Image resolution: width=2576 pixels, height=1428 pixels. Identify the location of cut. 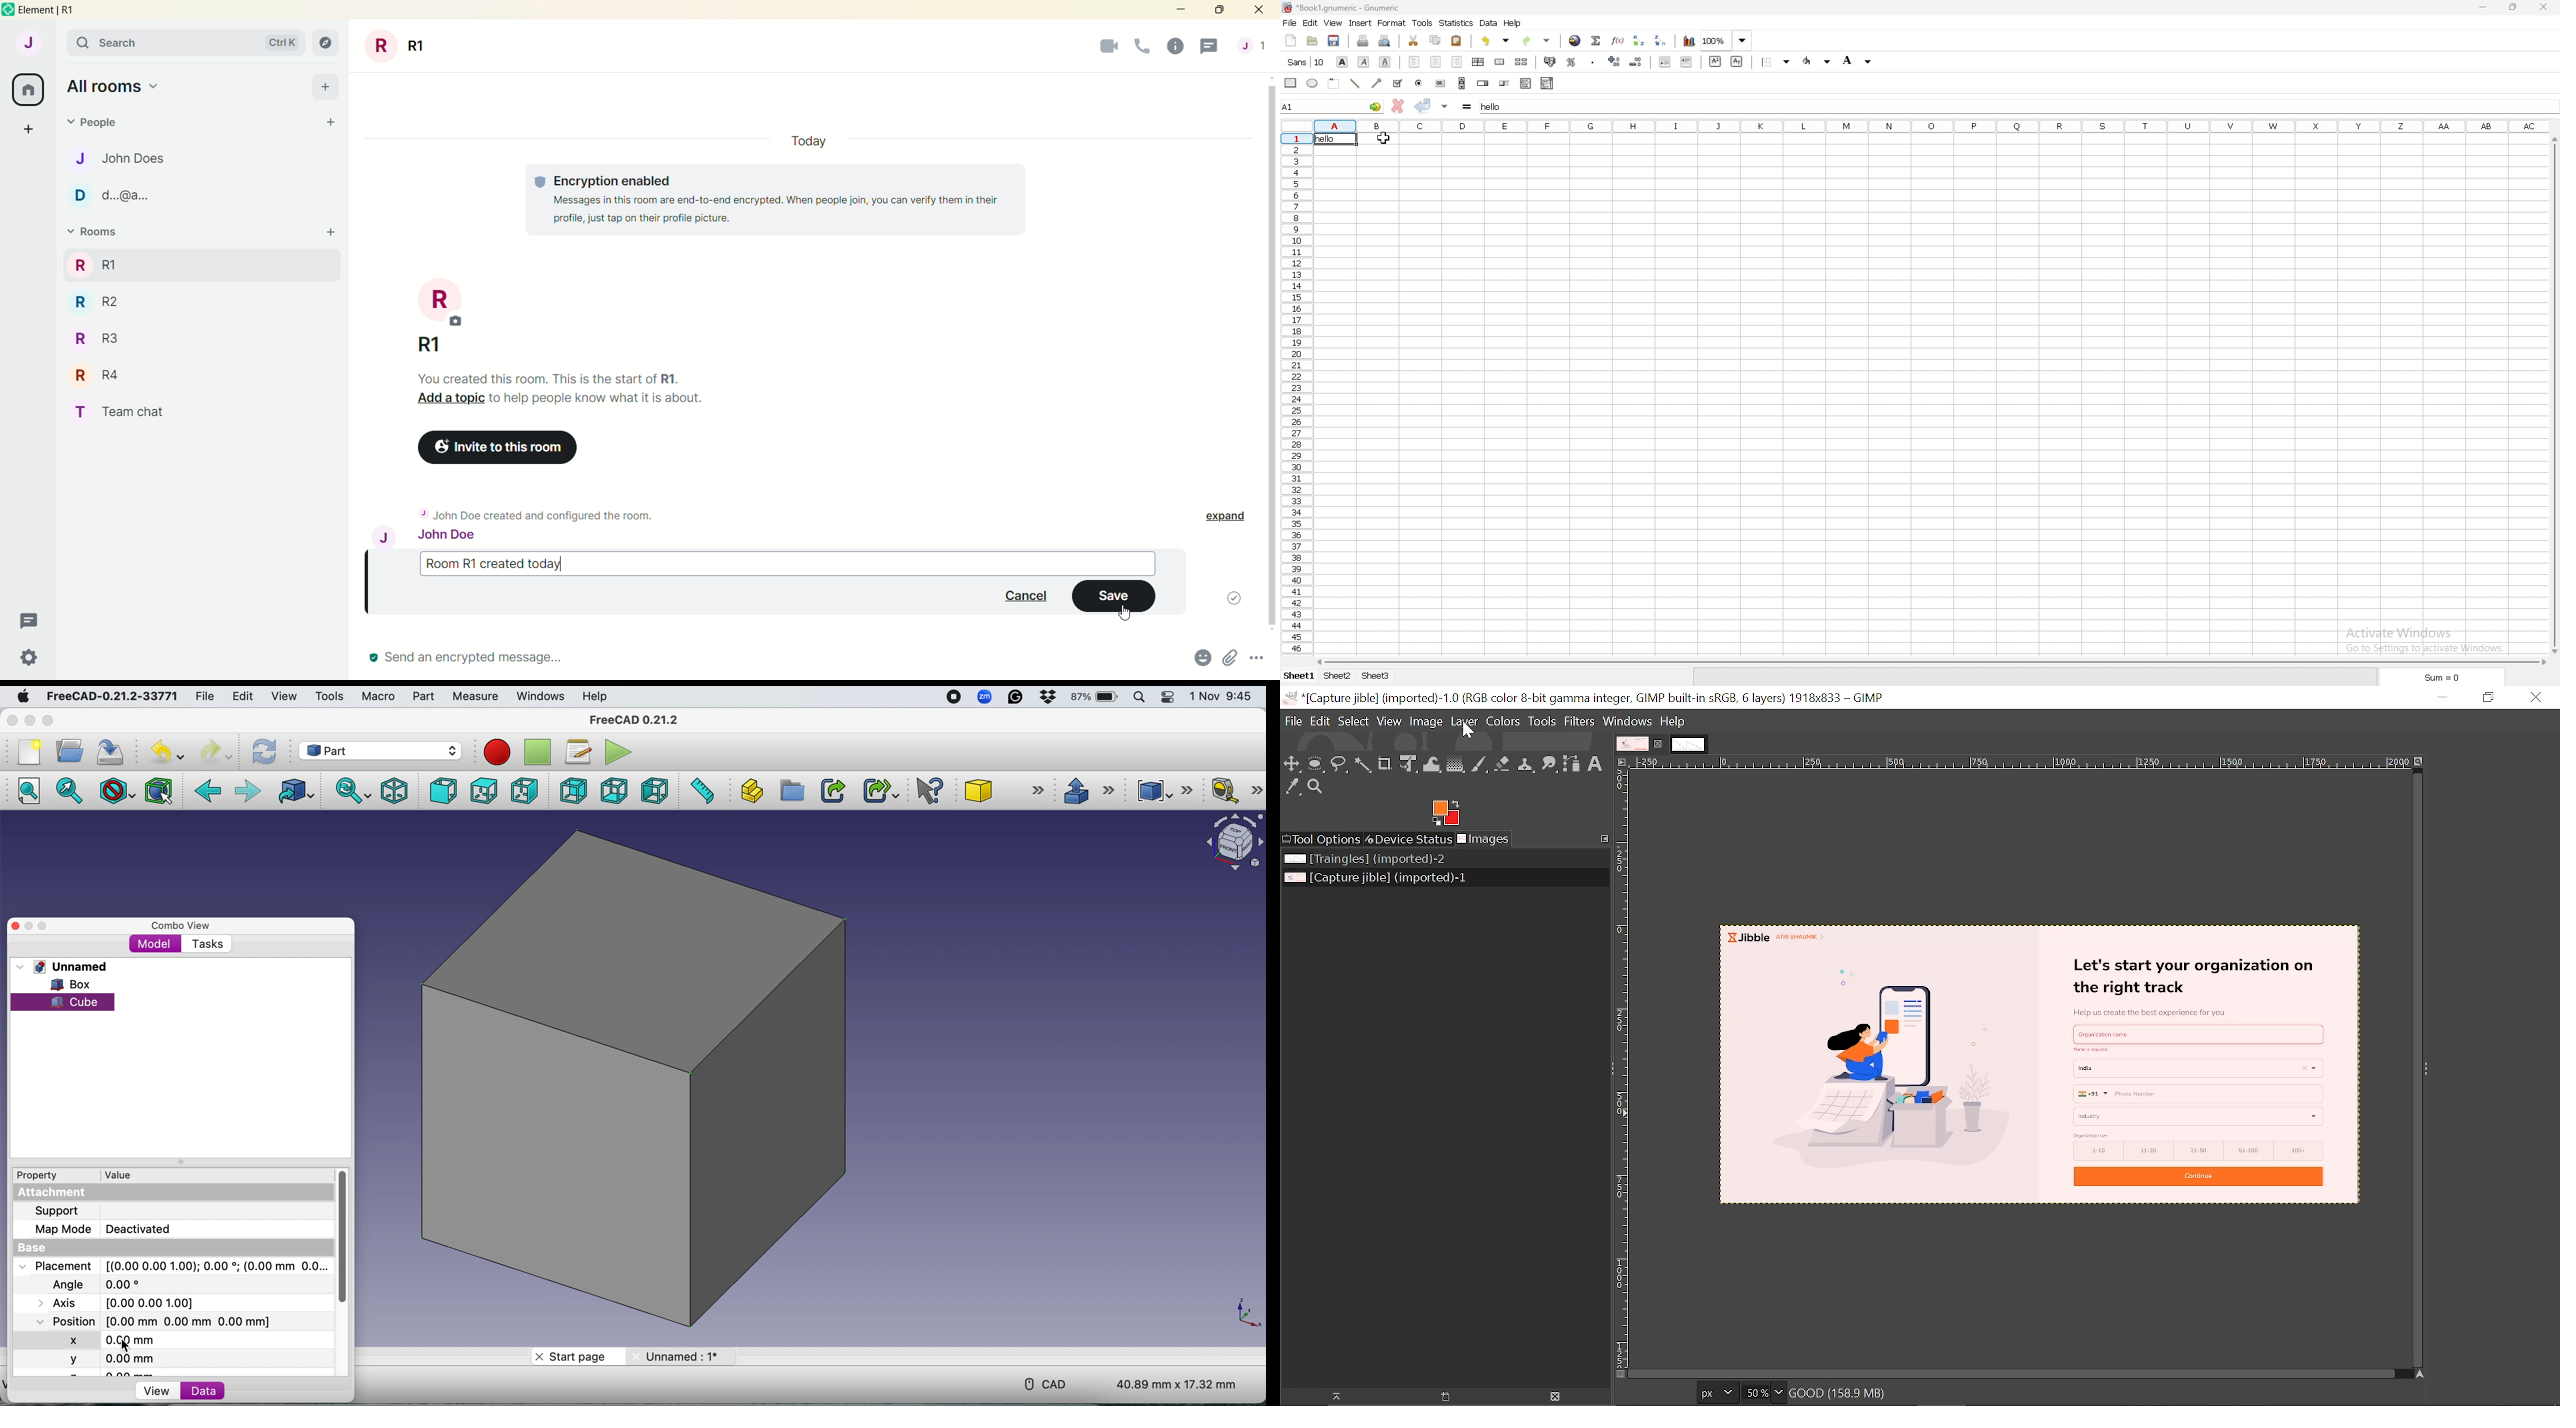
(1413, 41).